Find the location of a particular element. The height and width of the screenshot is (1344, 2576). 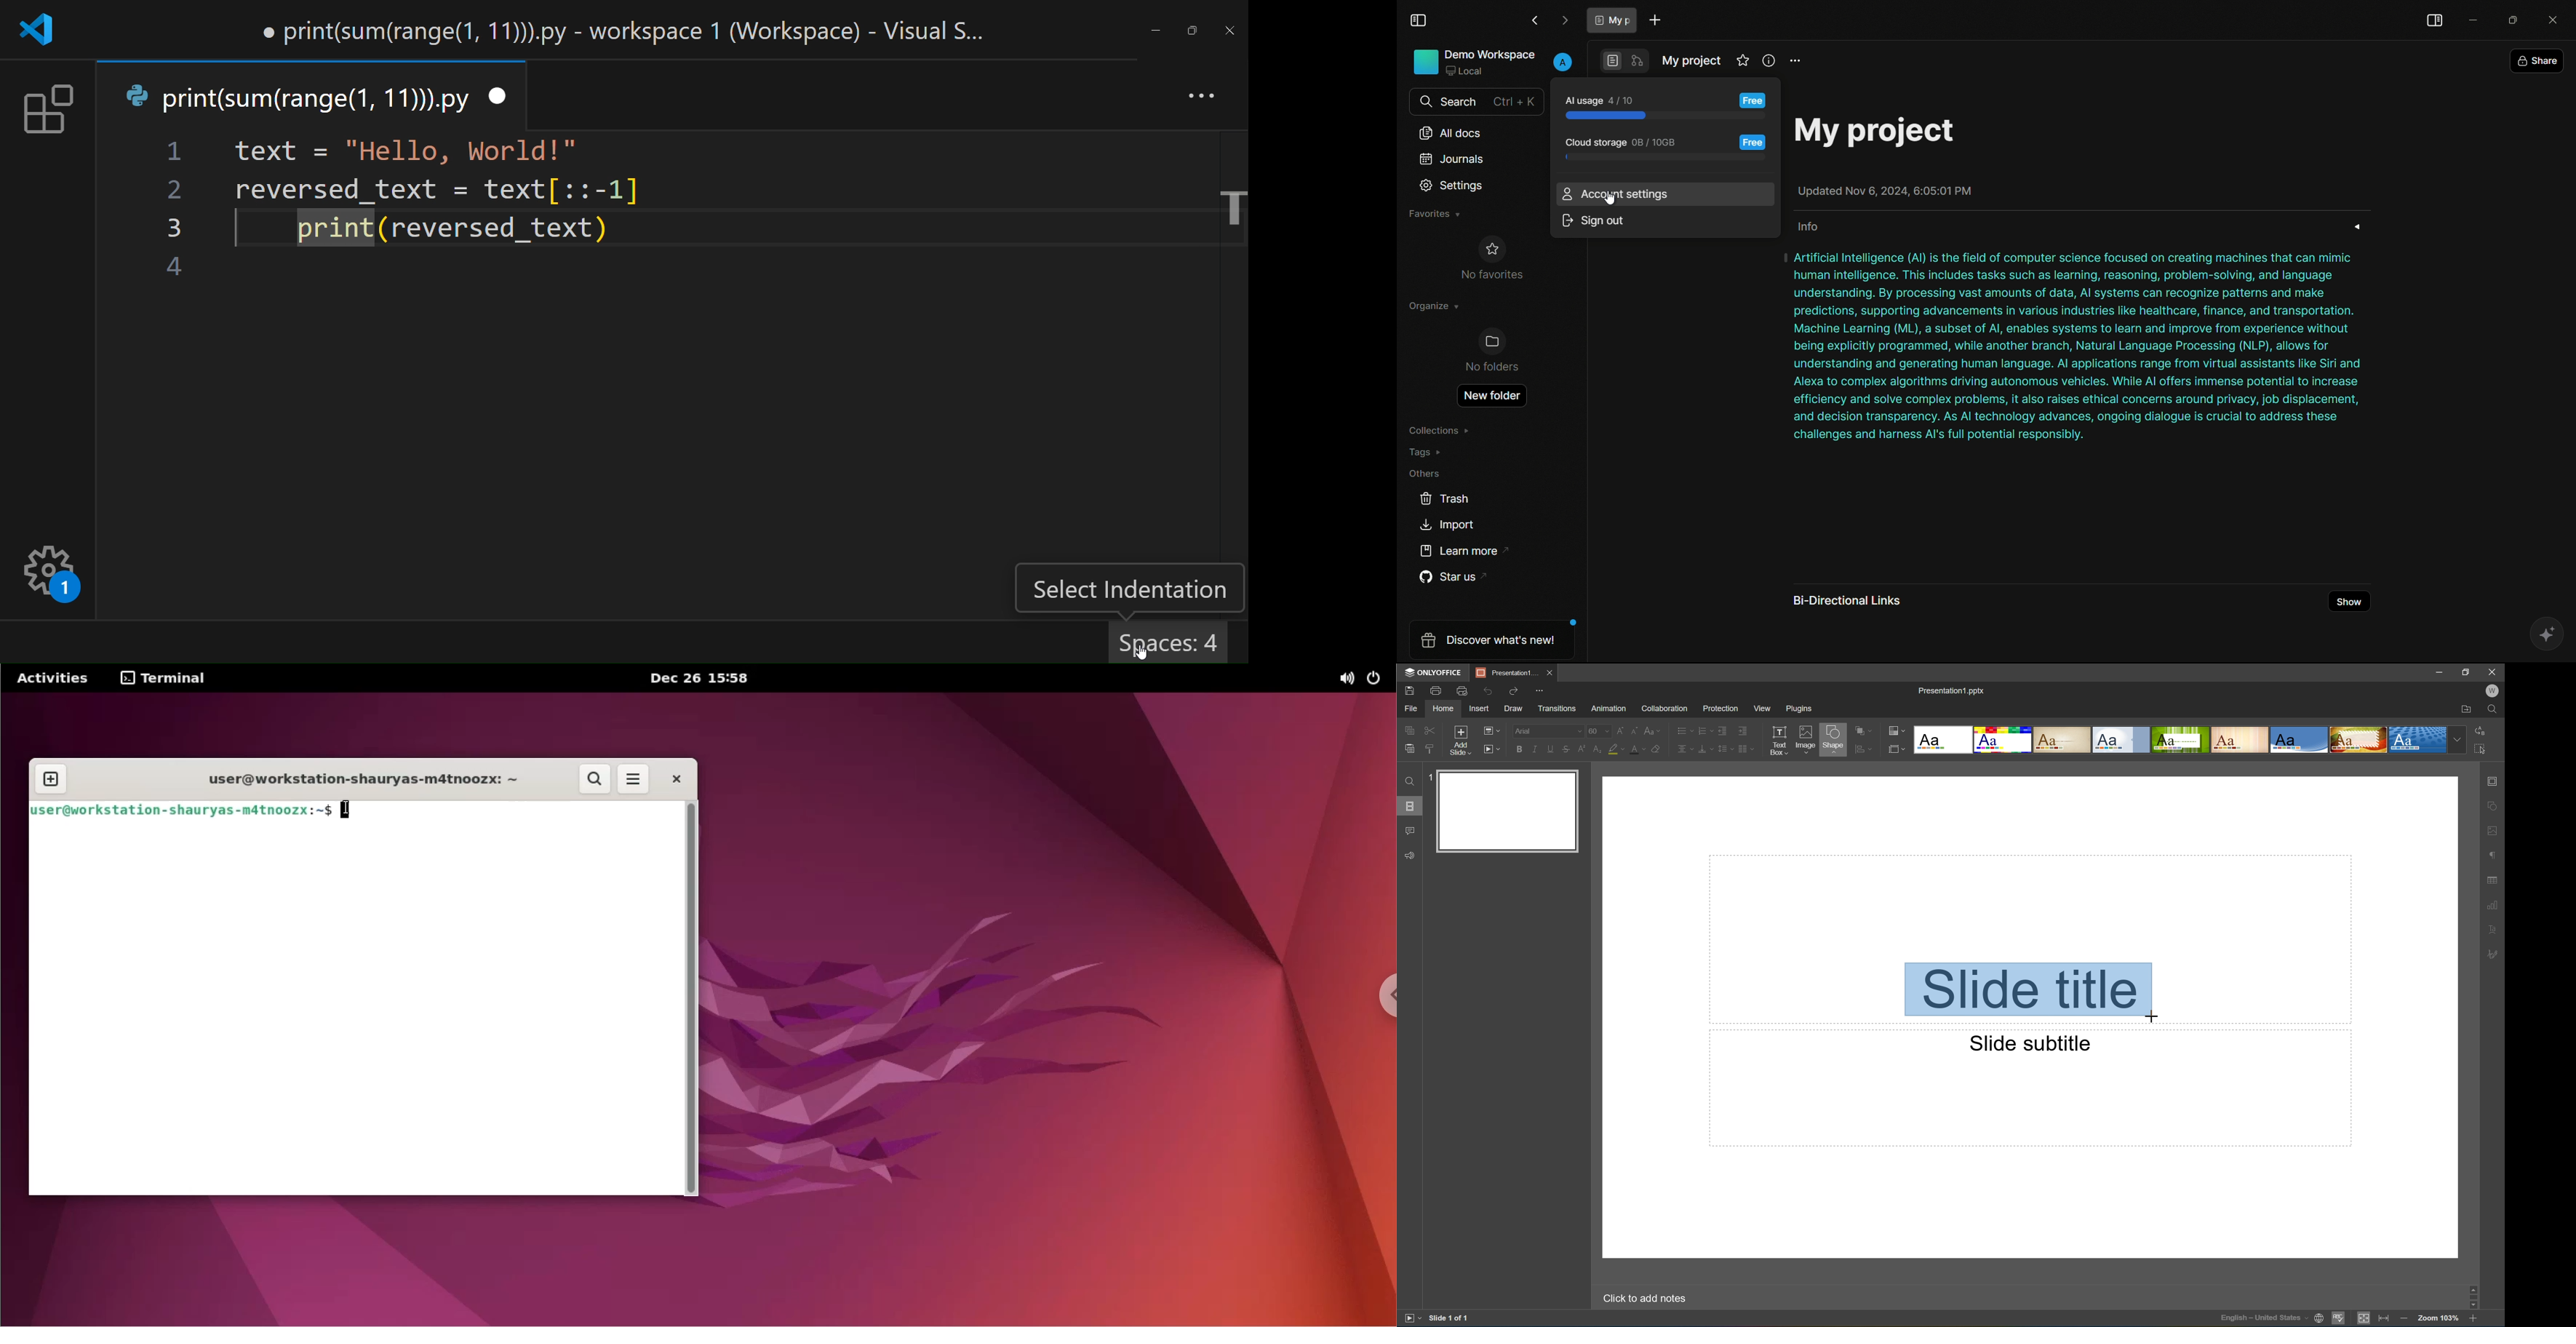

Animation is located at coordinates (1610, 709).